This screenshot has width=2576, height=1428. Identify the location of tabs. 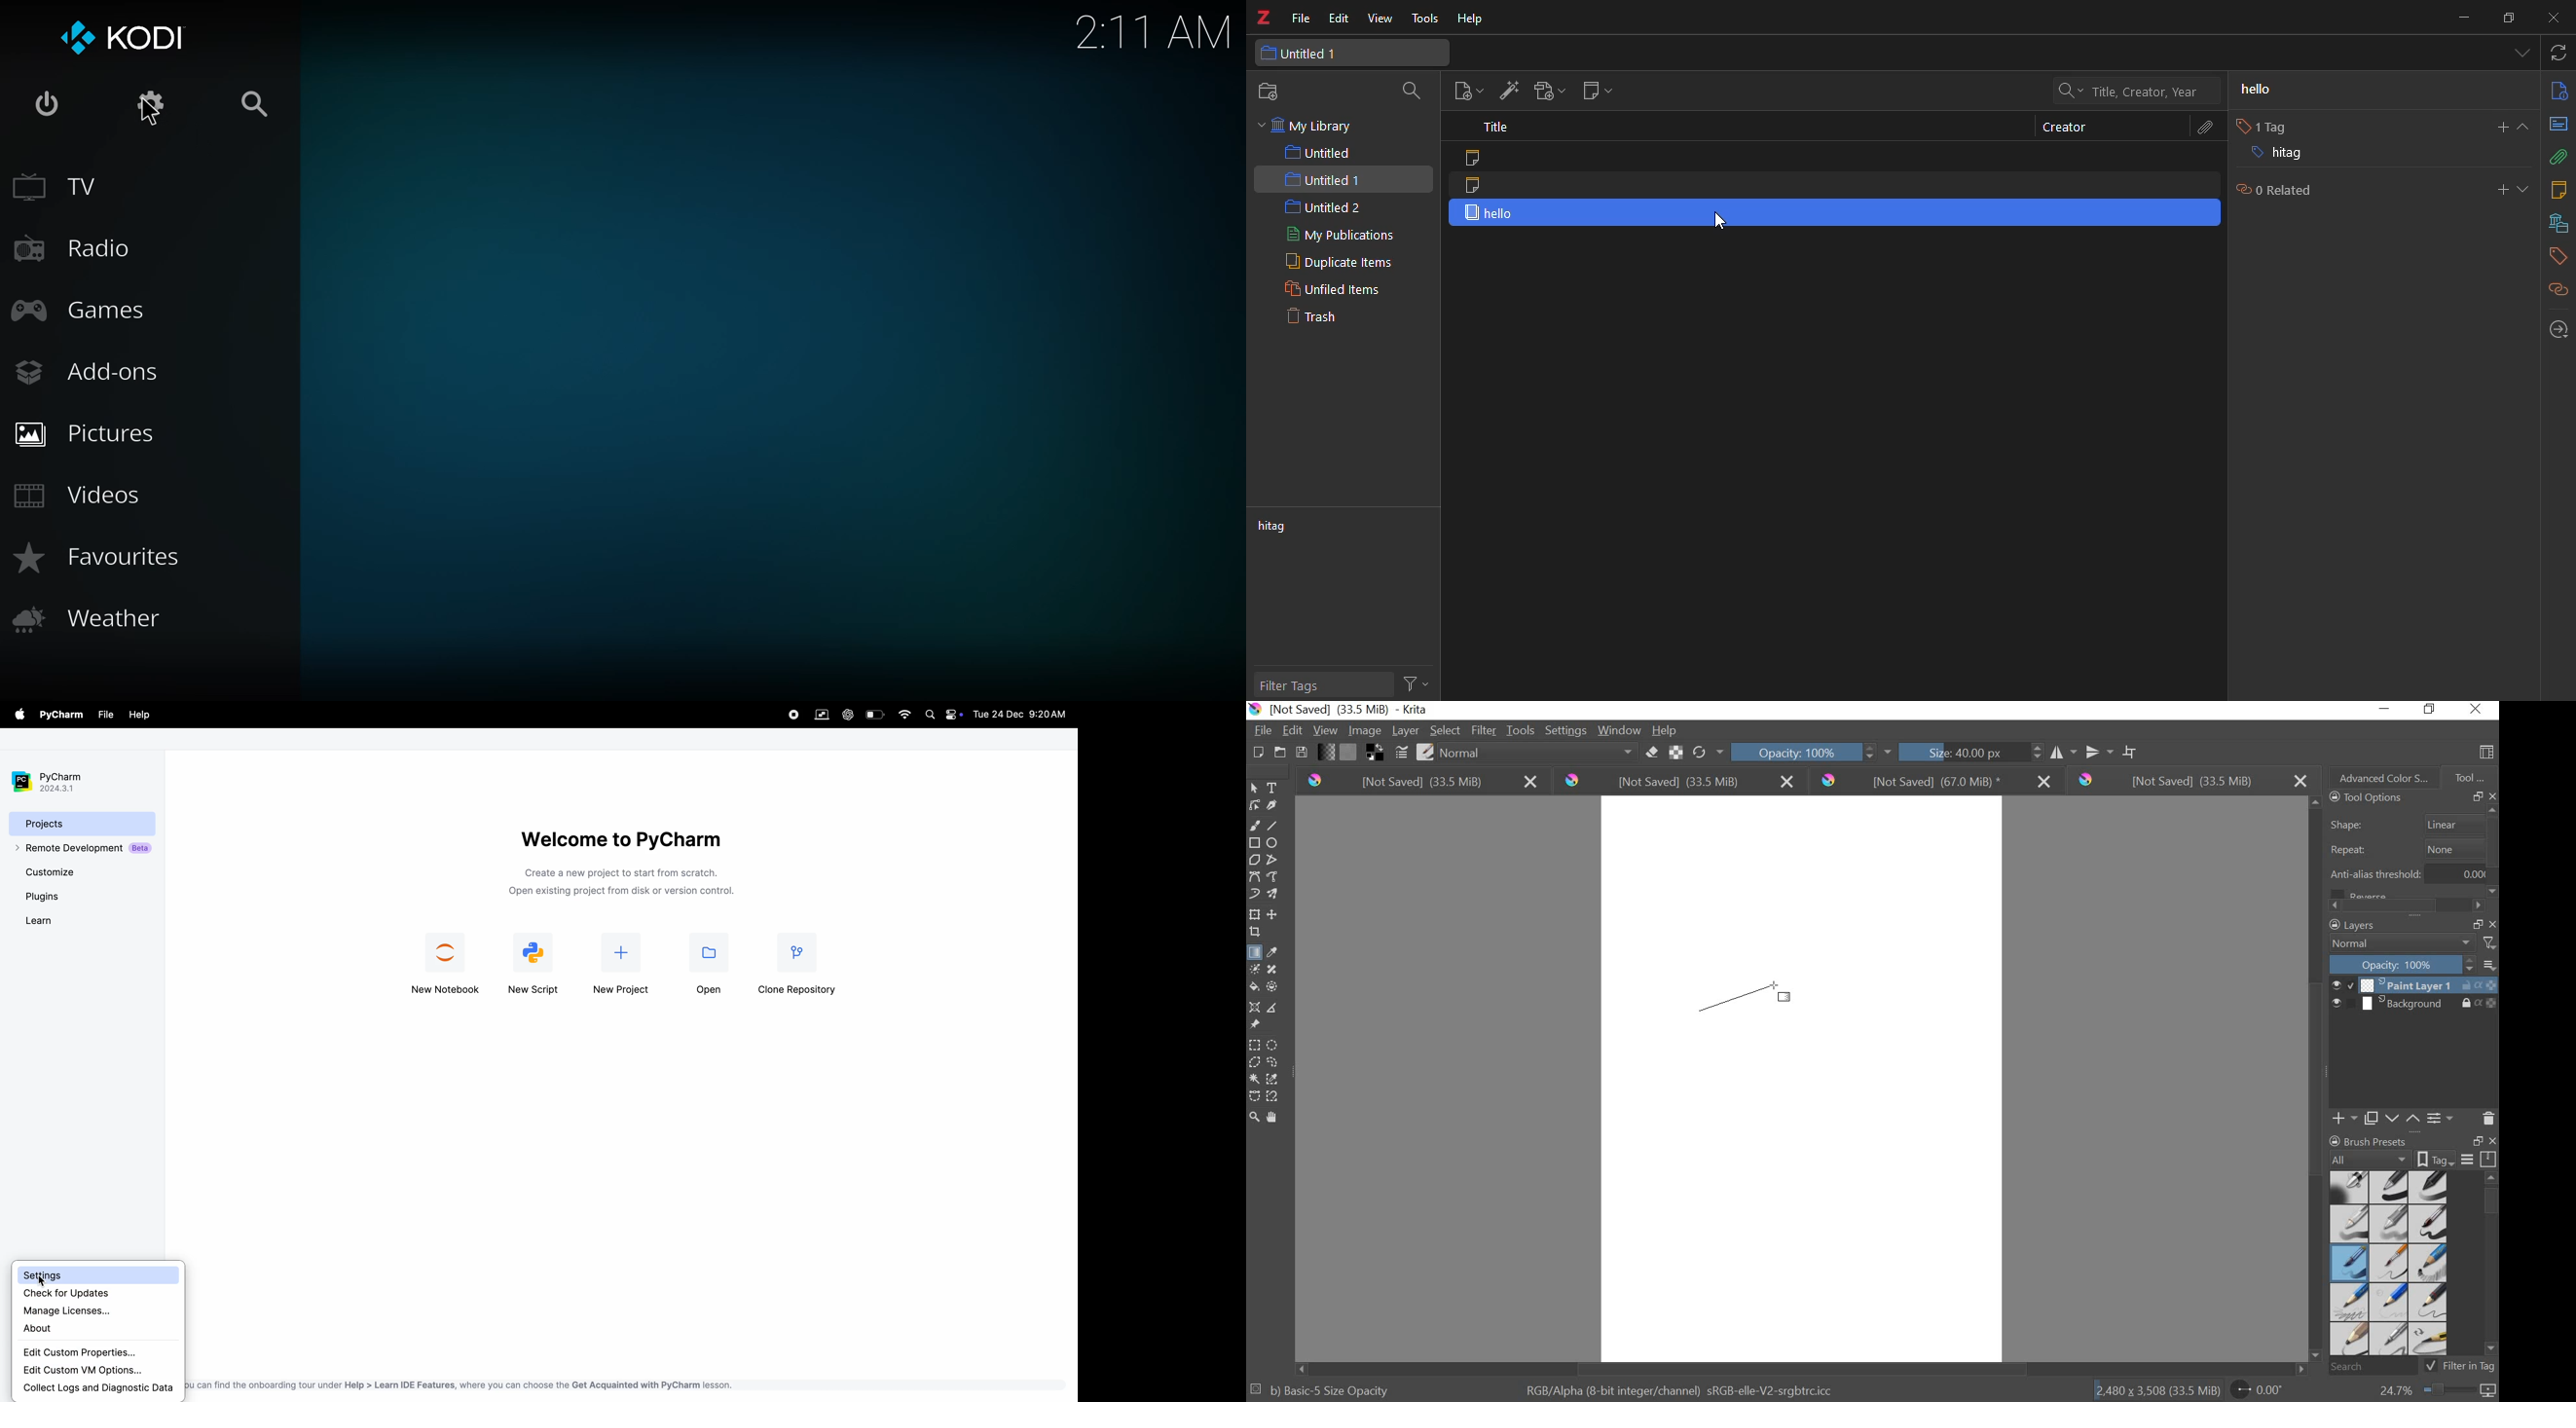
(2521, 52).